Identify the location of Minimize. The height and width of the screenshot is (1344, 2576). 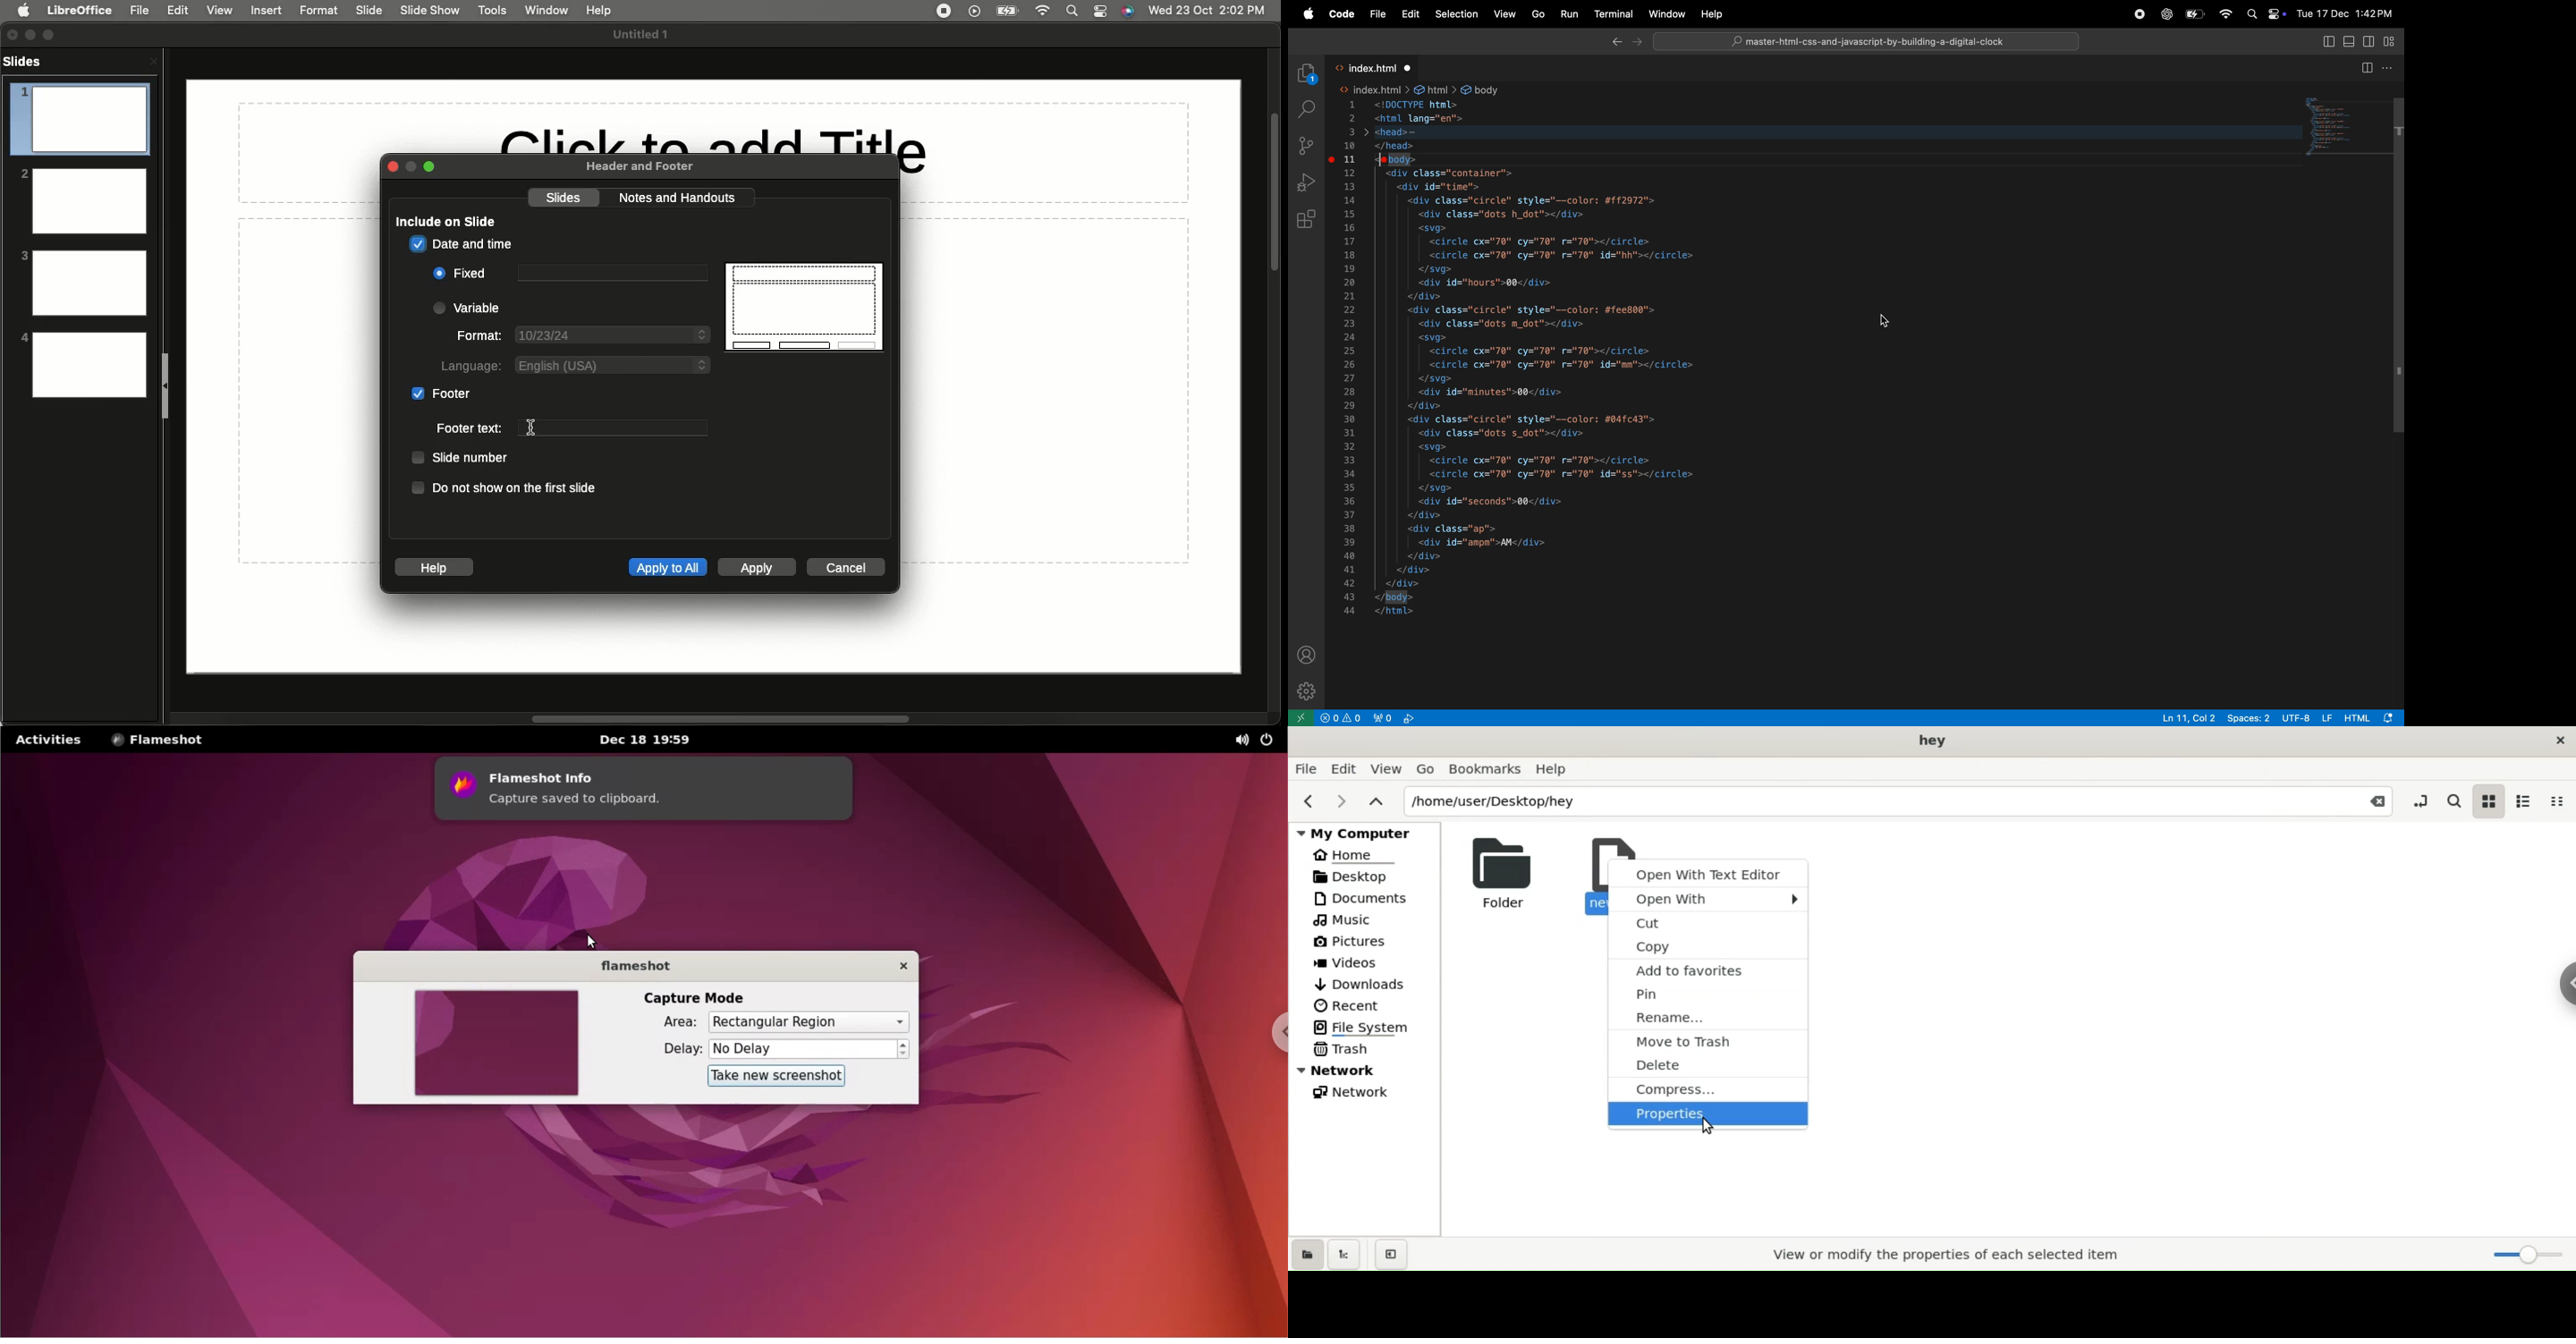
(35, 35).